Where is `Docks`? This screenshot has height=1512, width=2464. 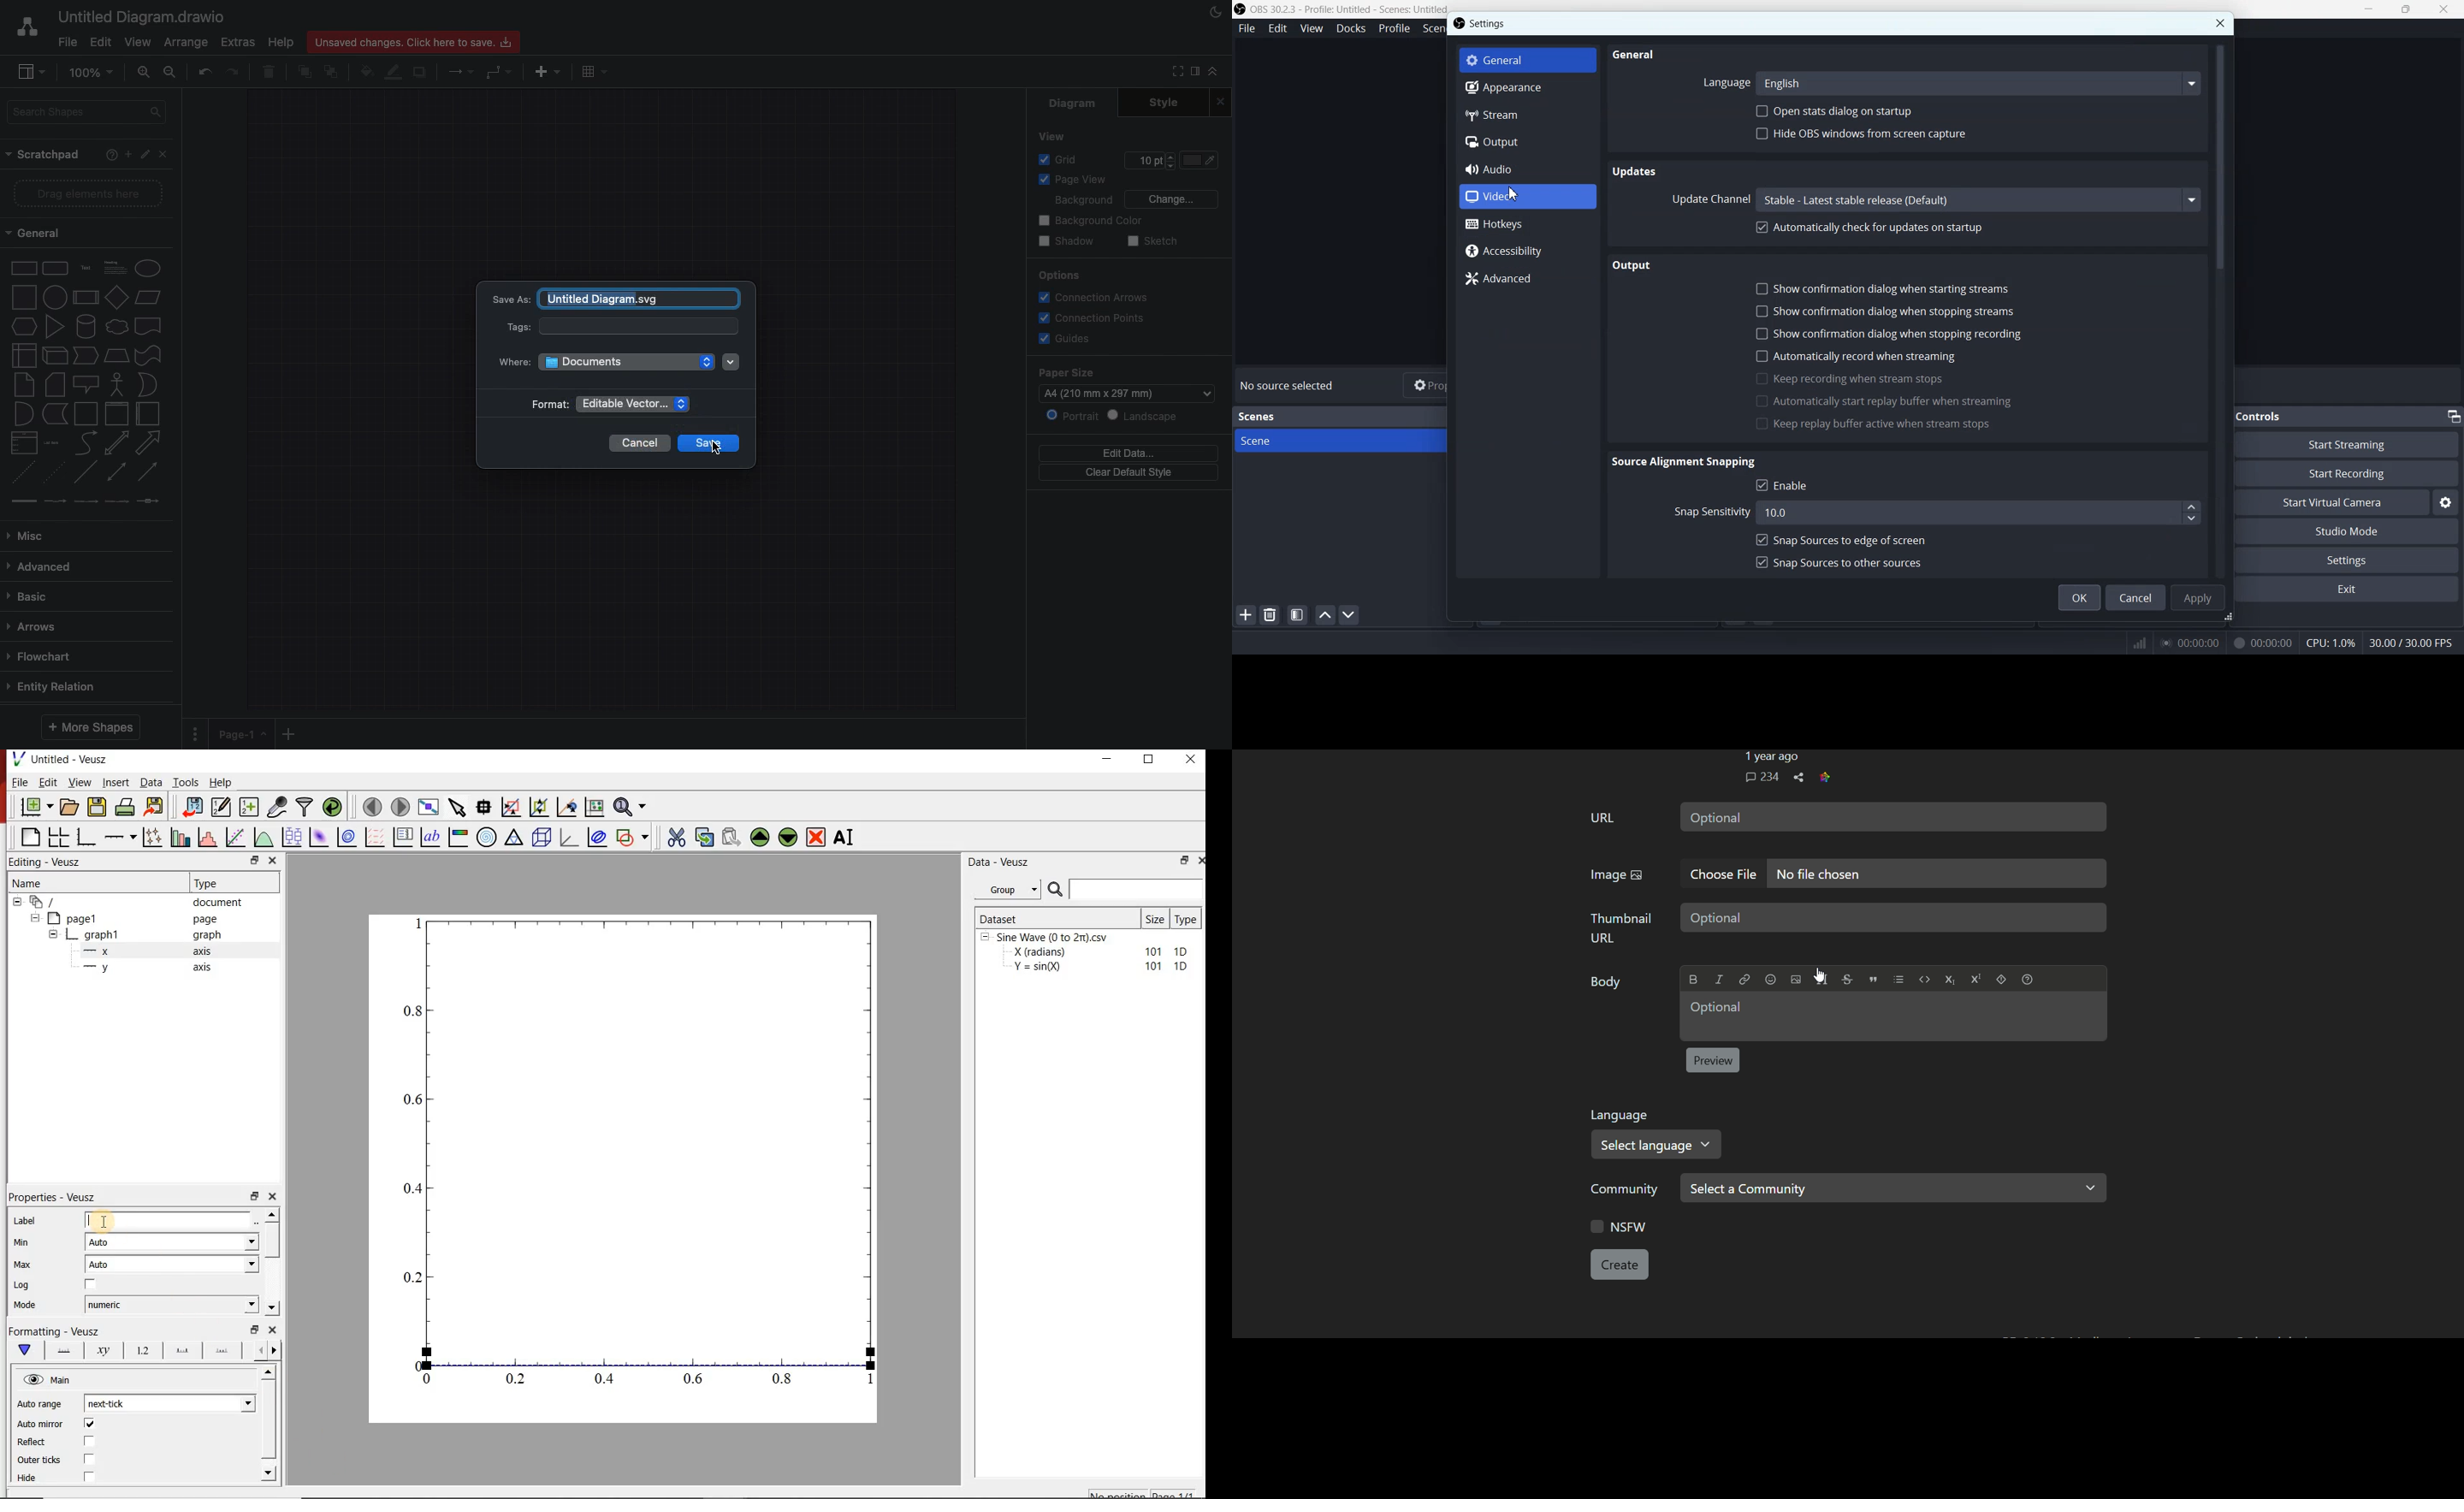
Docks is located at coordinates (1351, 29).